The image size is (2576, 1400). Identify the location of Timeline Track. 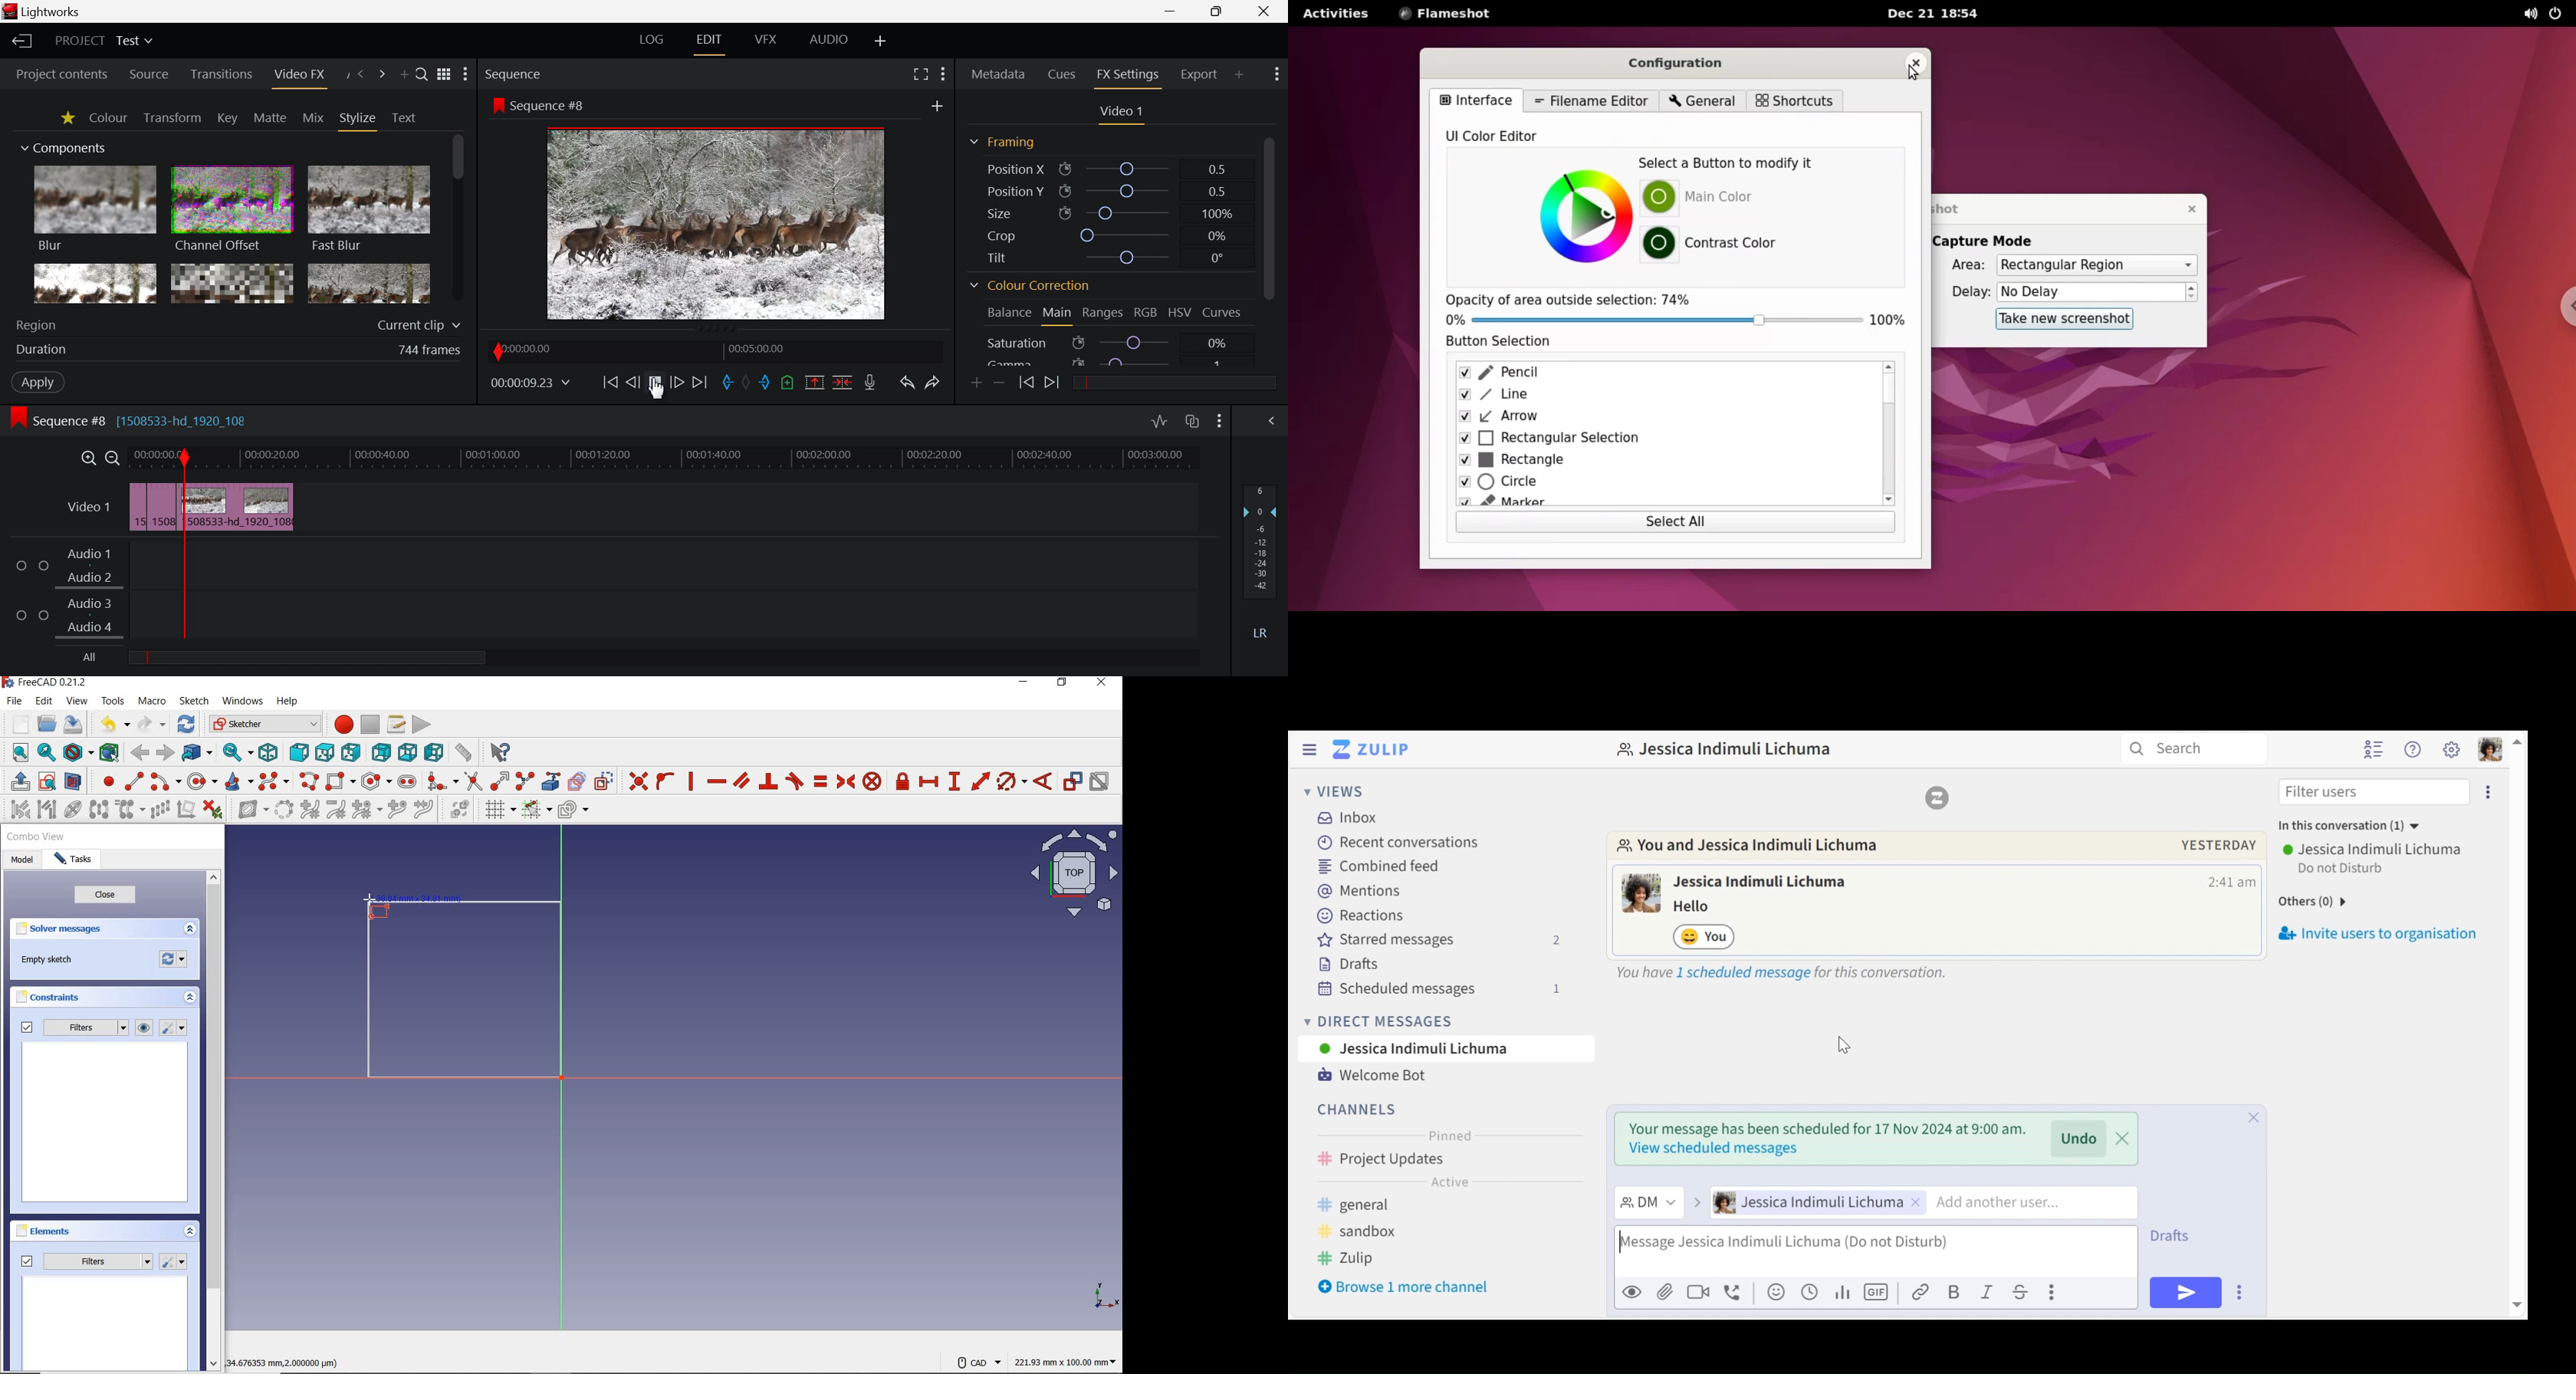
(667, 460).